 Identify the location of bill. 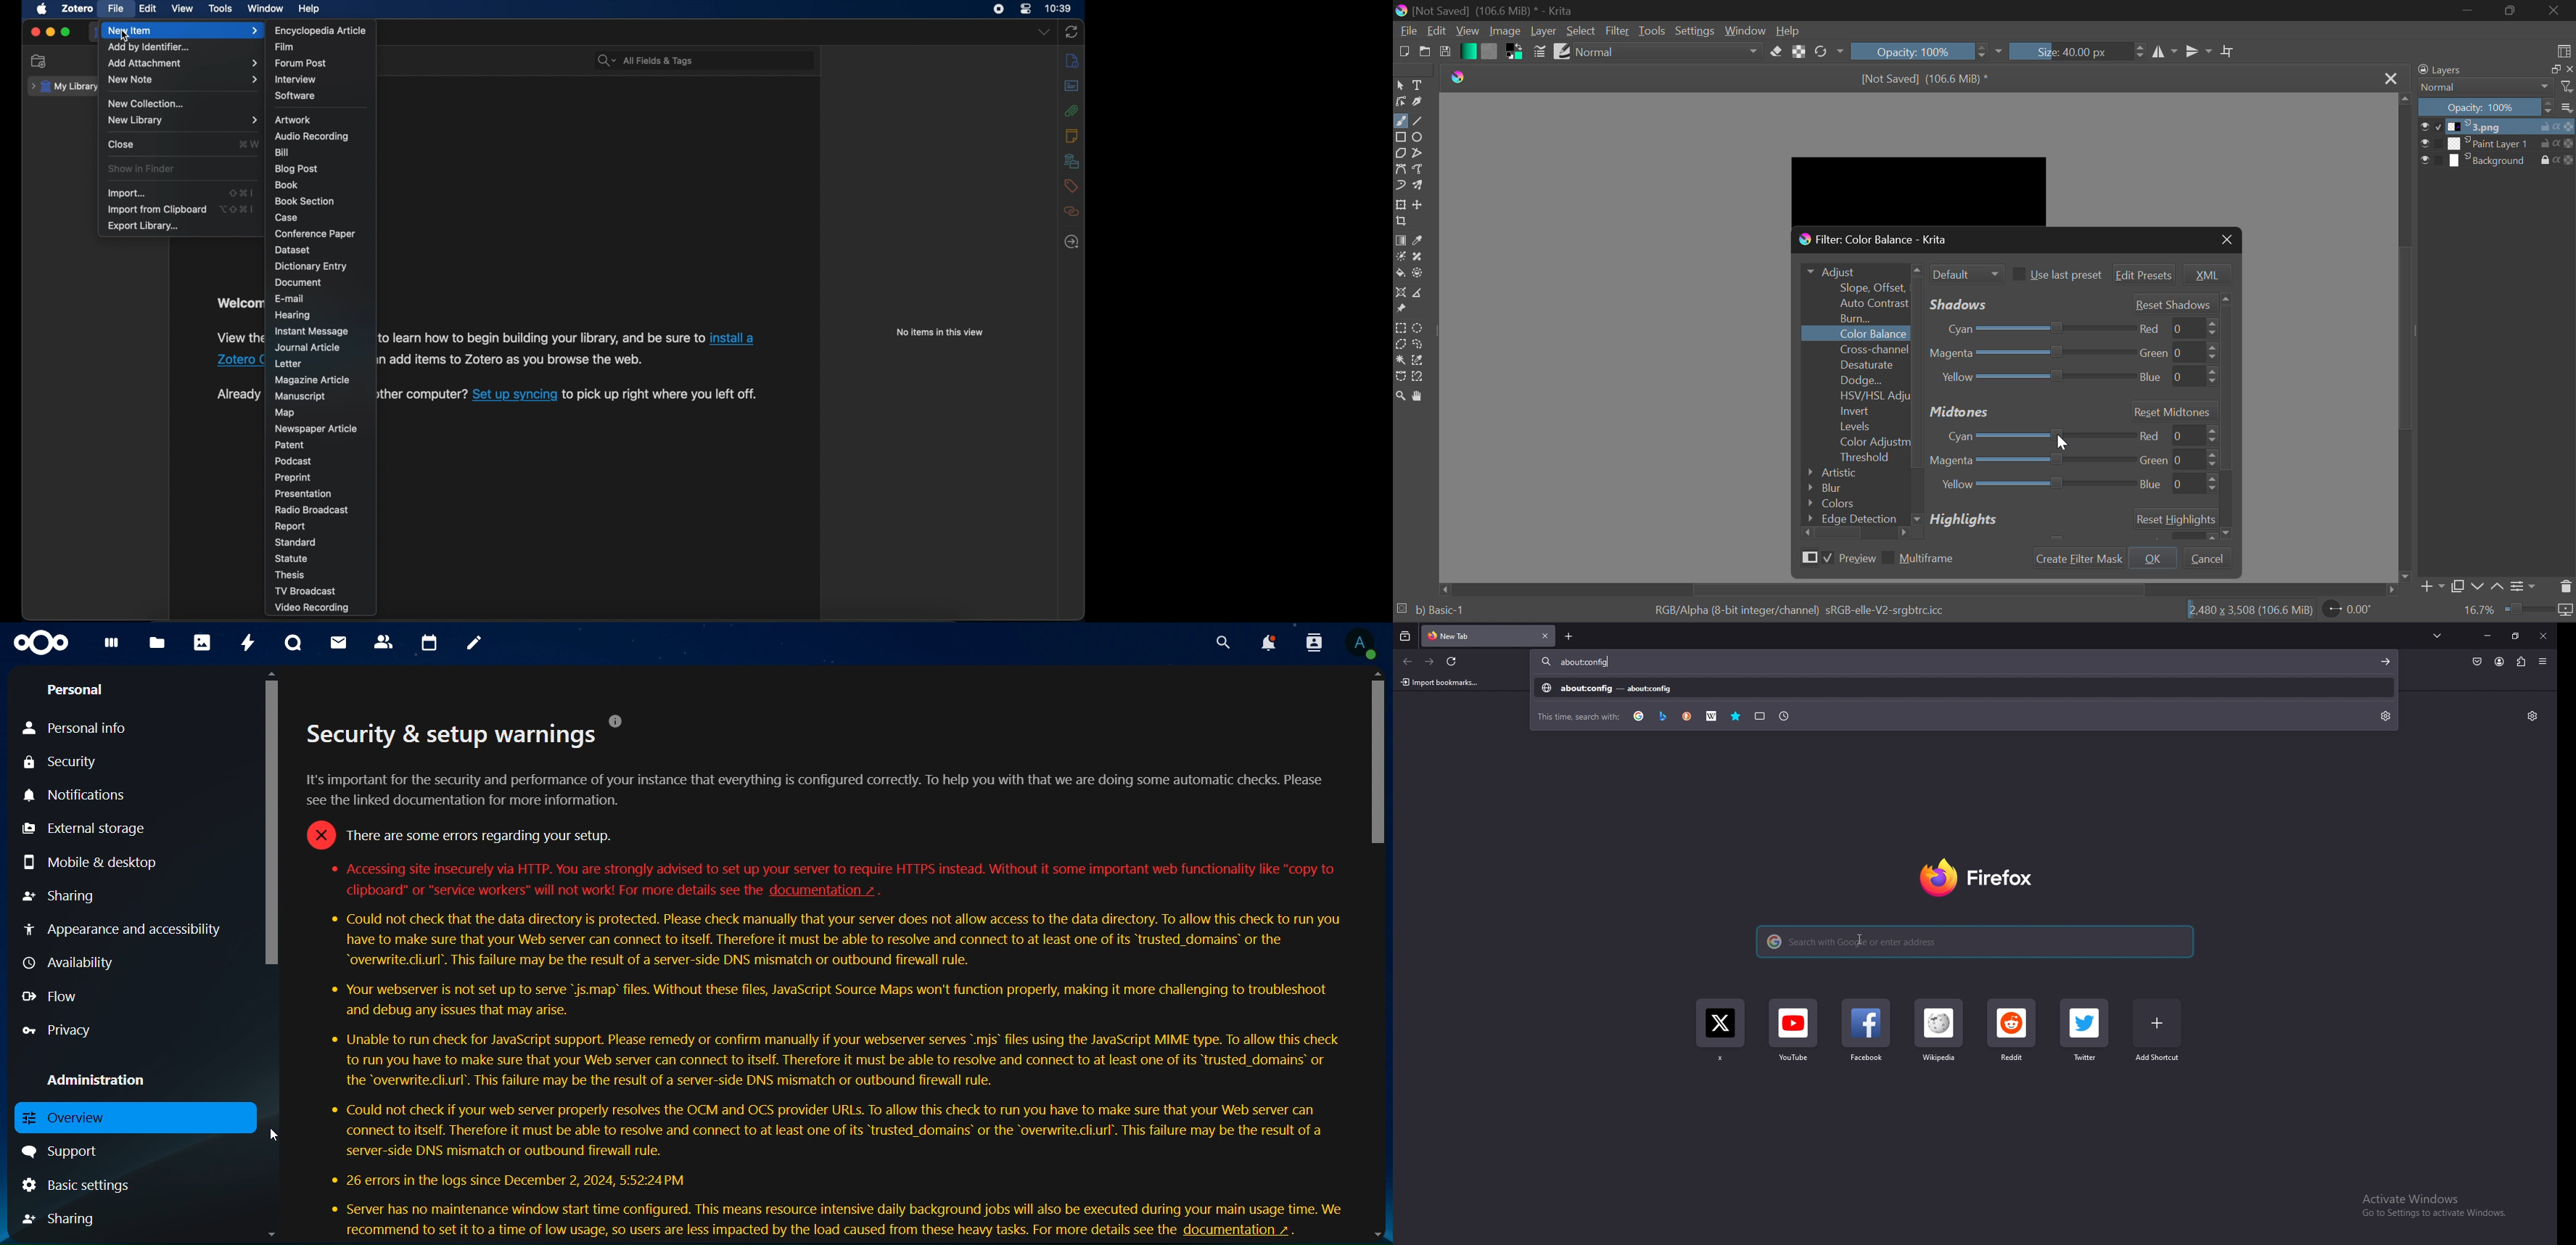
(283, 152).